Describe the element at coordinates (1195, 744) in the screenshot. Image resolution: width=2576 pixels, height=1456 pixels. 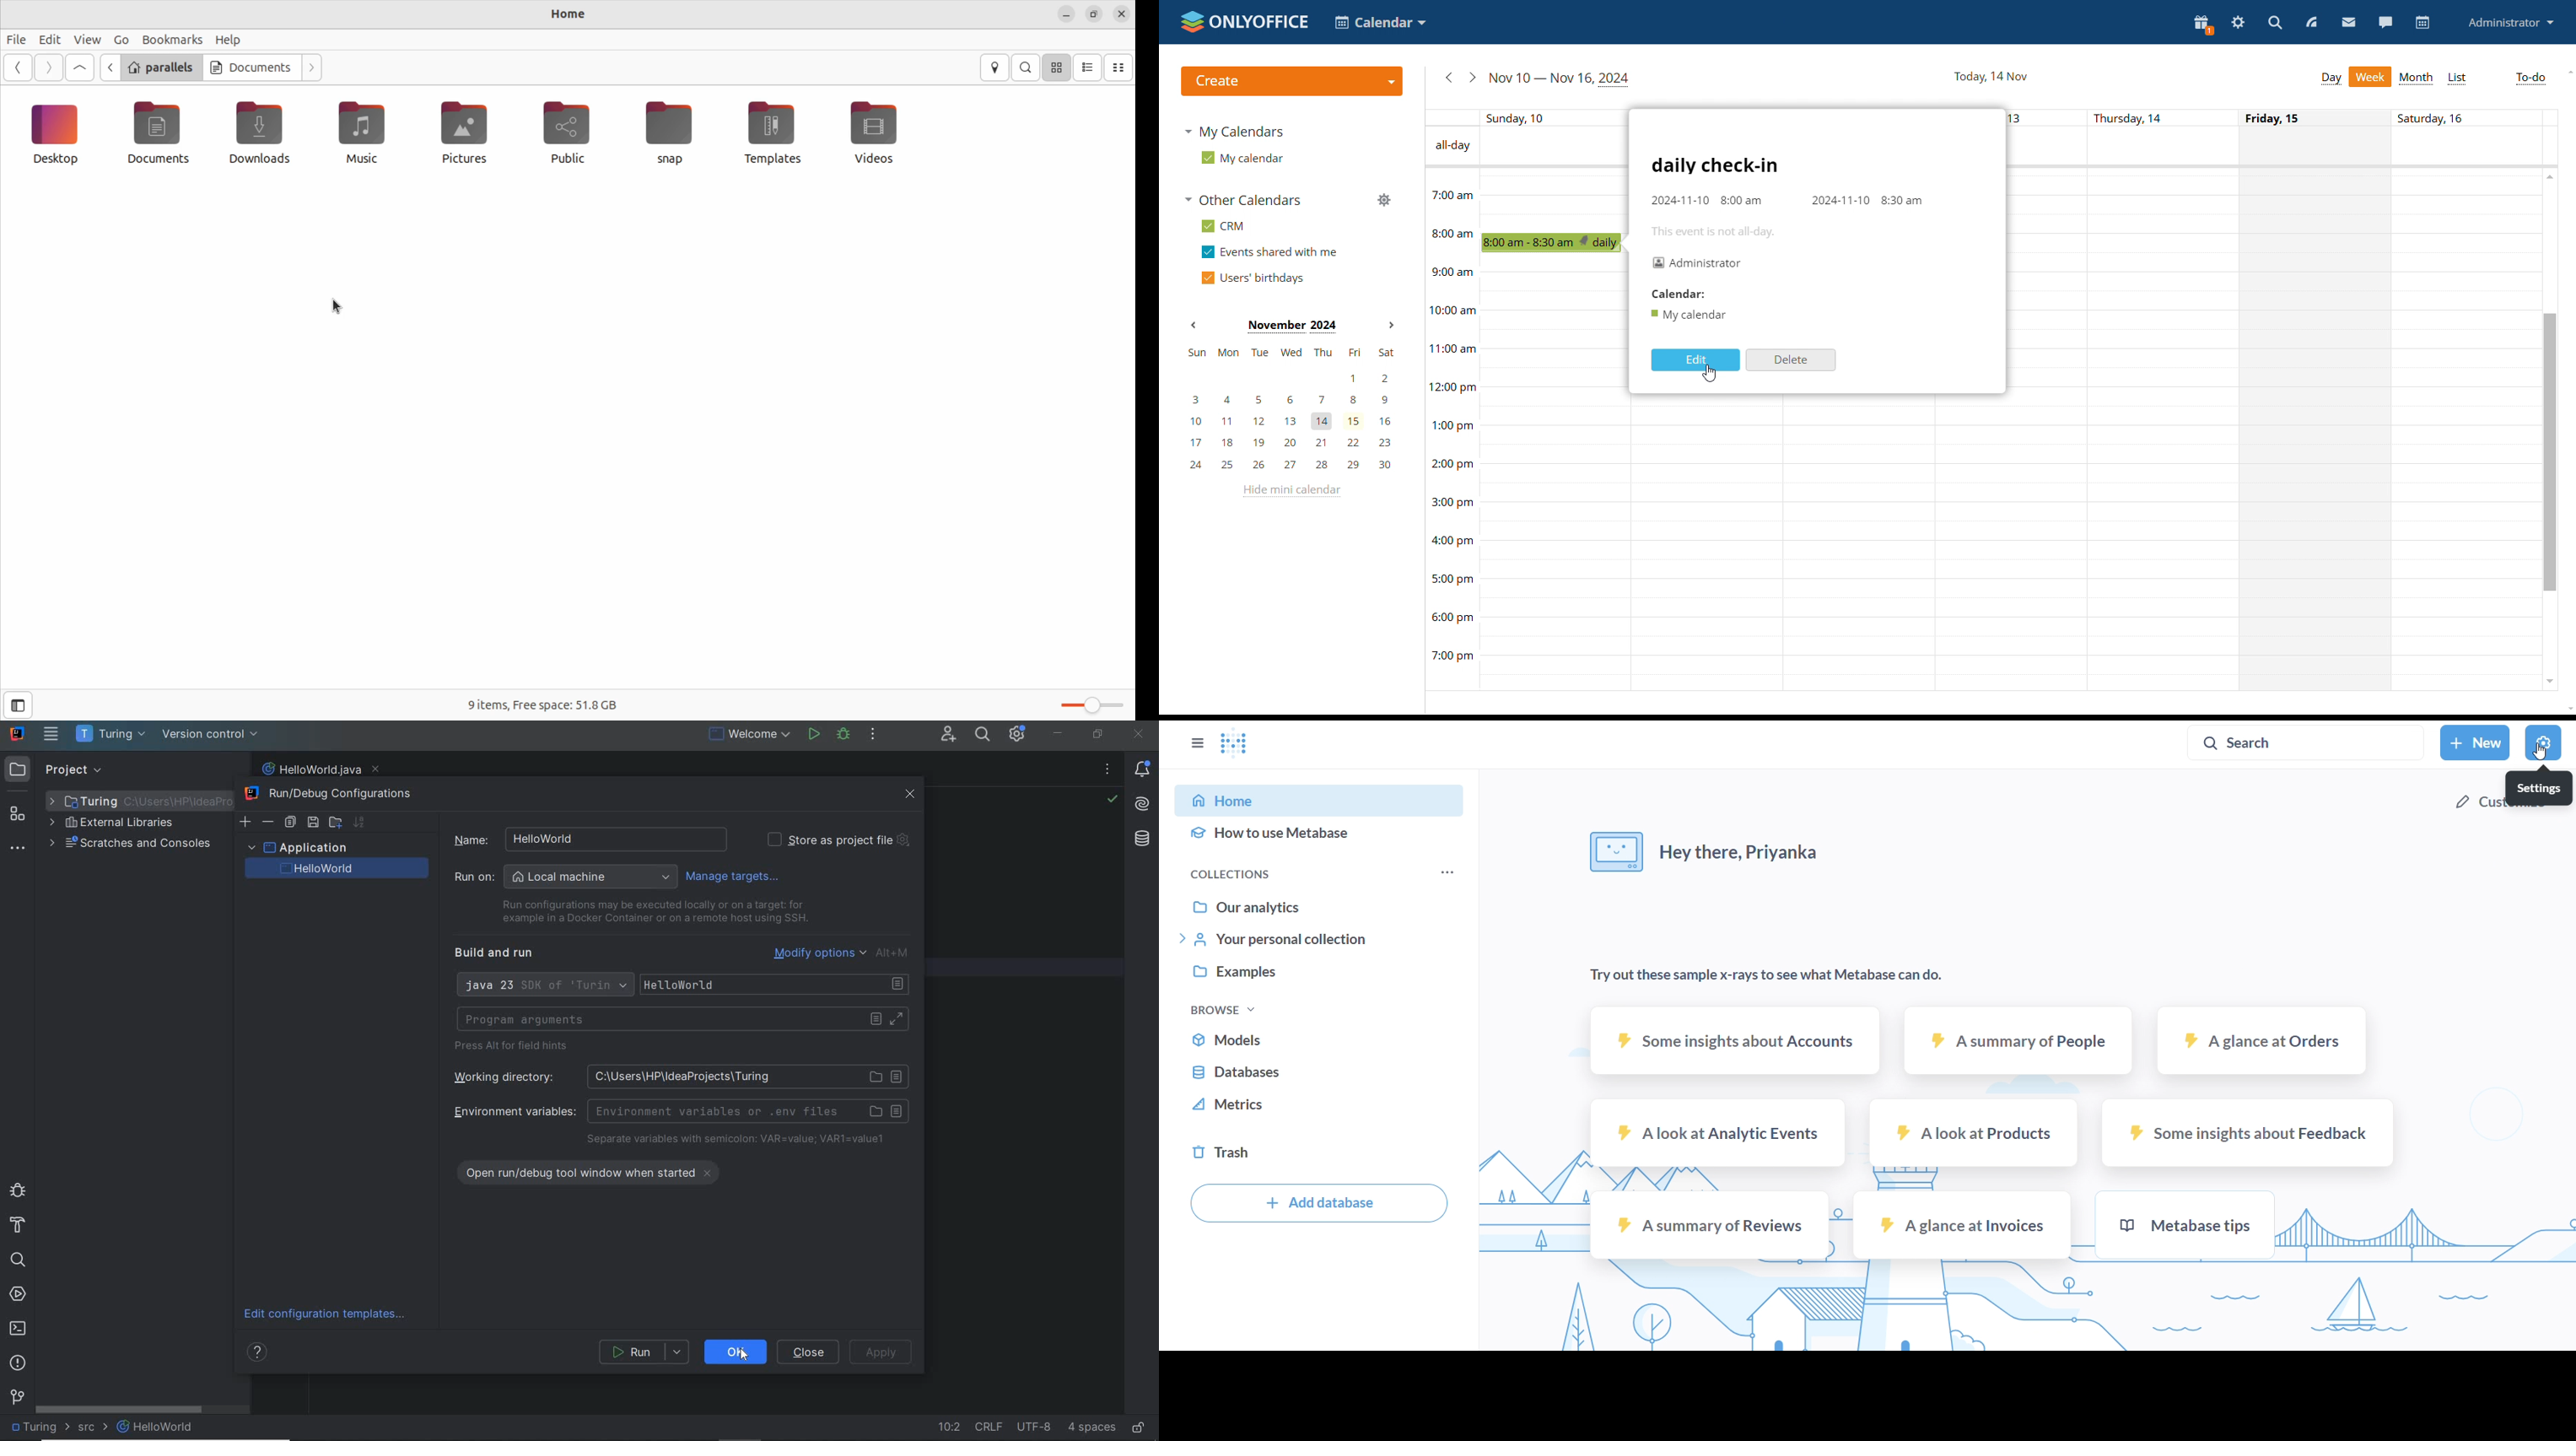
I see `close sidebar` at that location.